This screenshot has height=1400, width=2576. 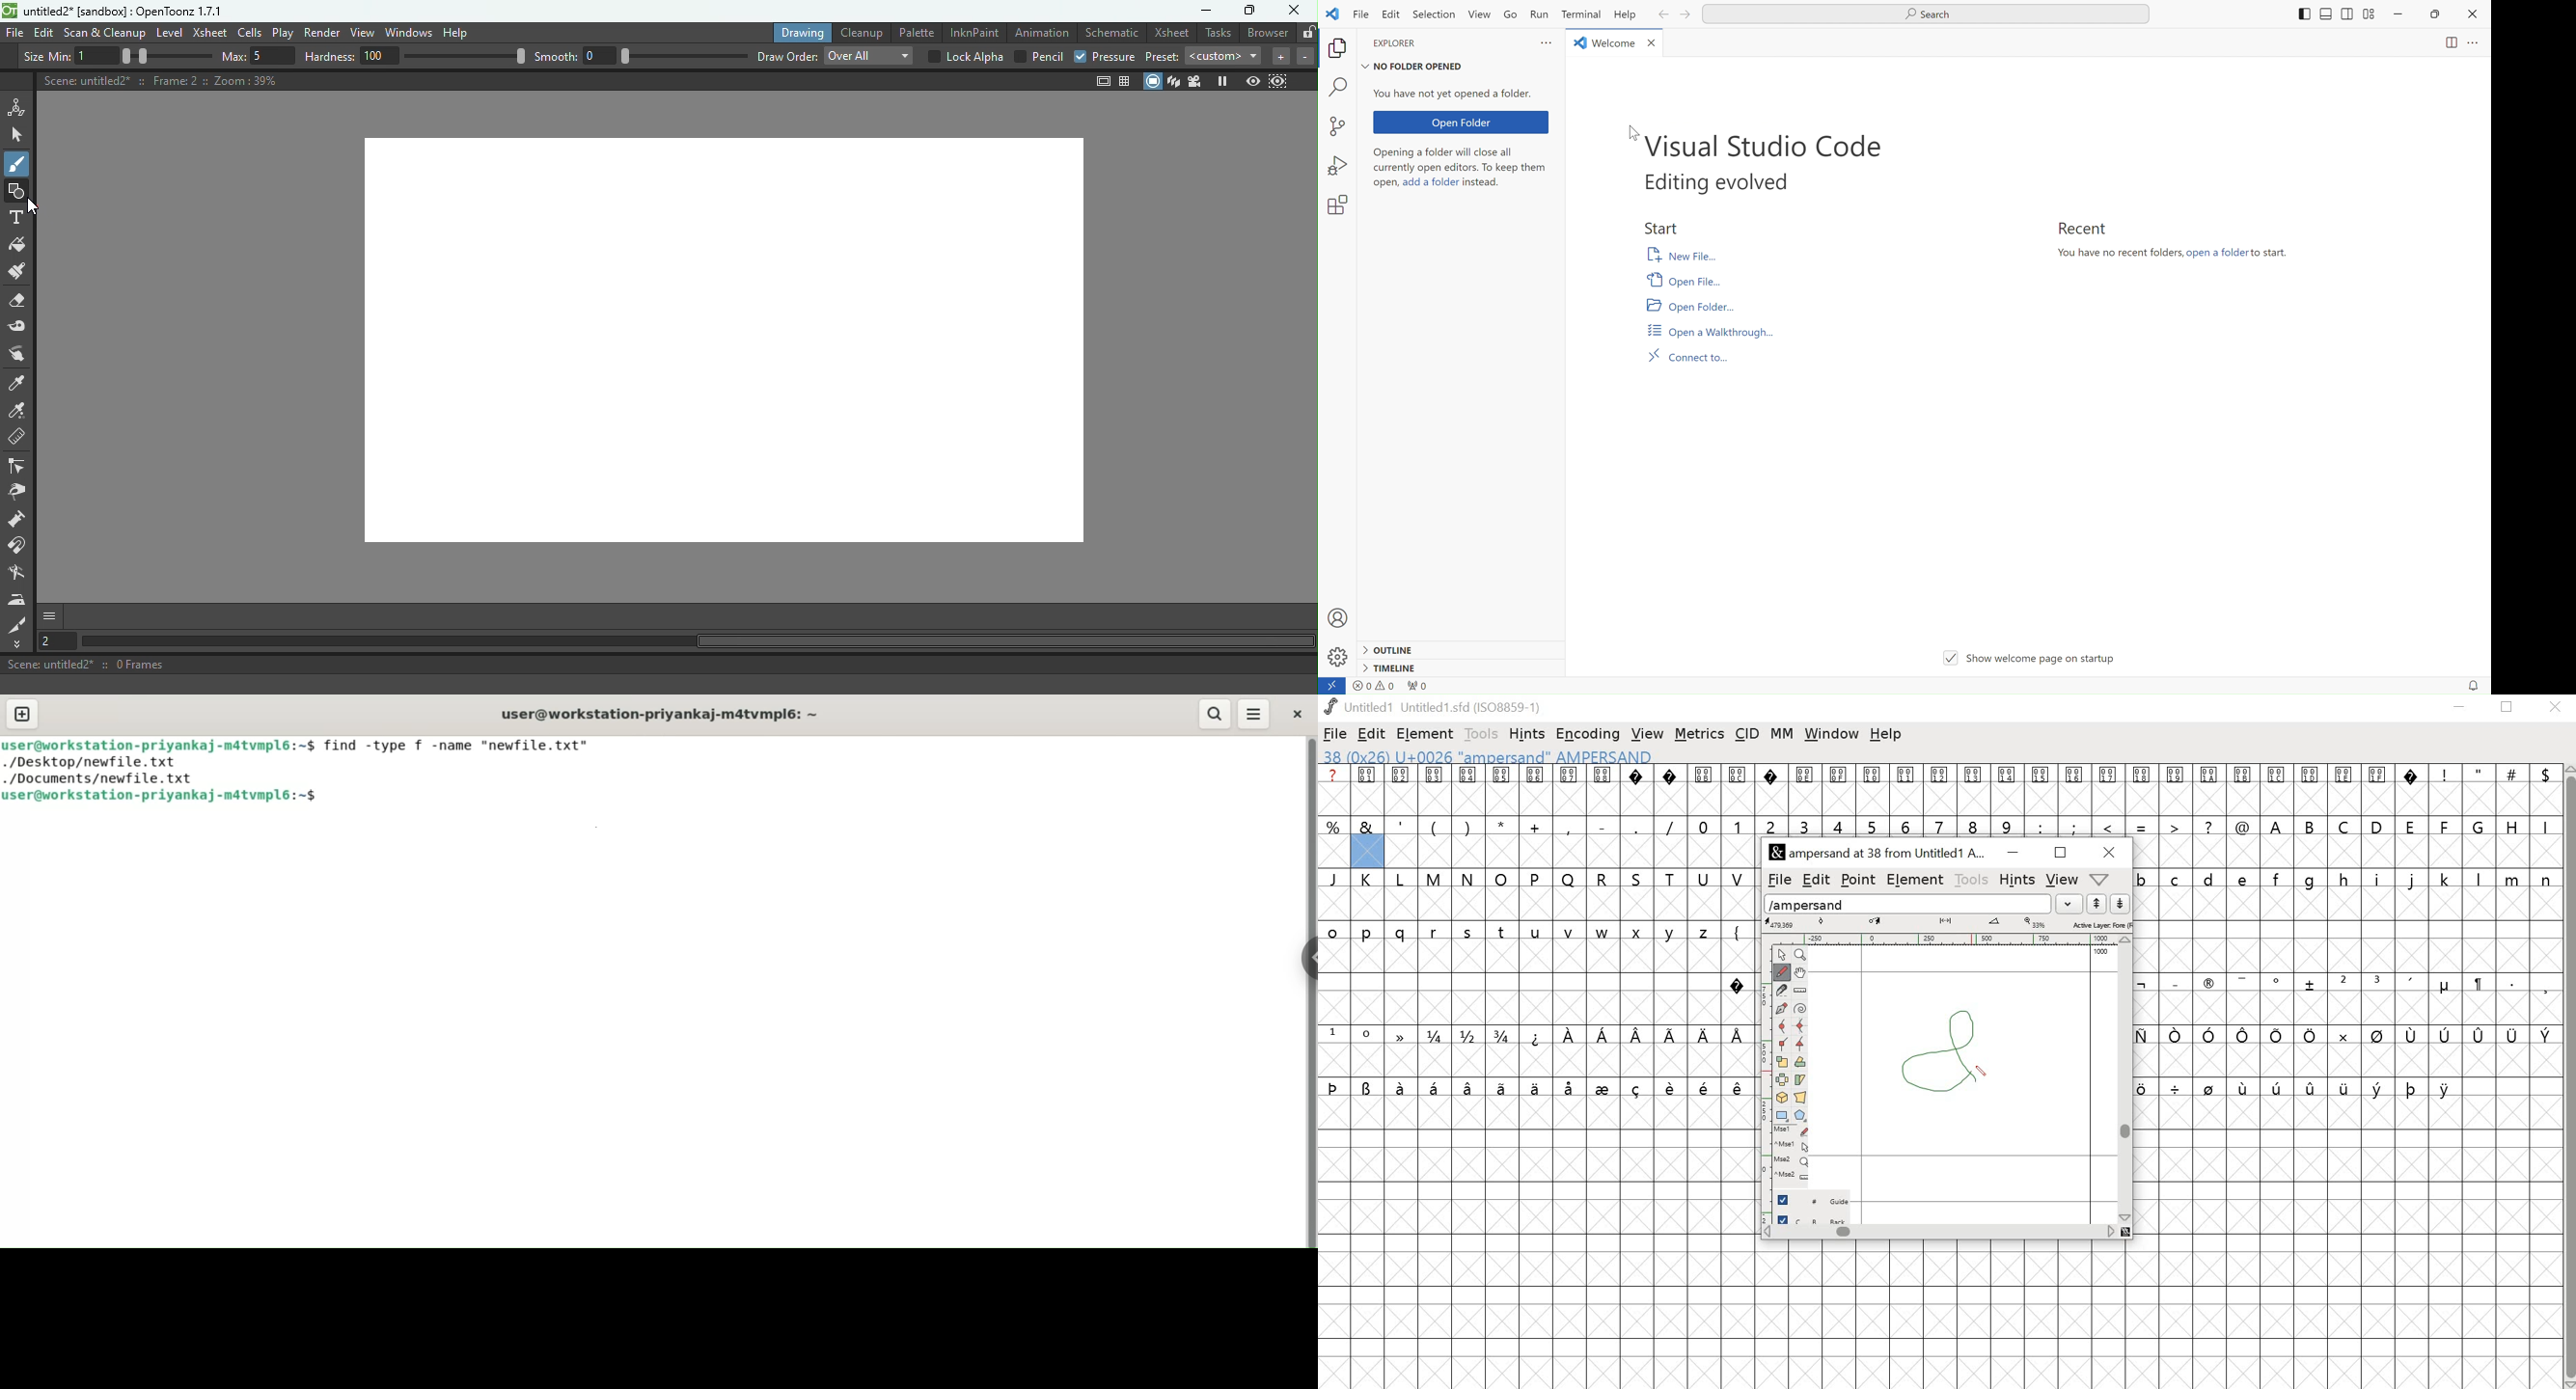 I want to click on H, so click(x=2513, y=825).